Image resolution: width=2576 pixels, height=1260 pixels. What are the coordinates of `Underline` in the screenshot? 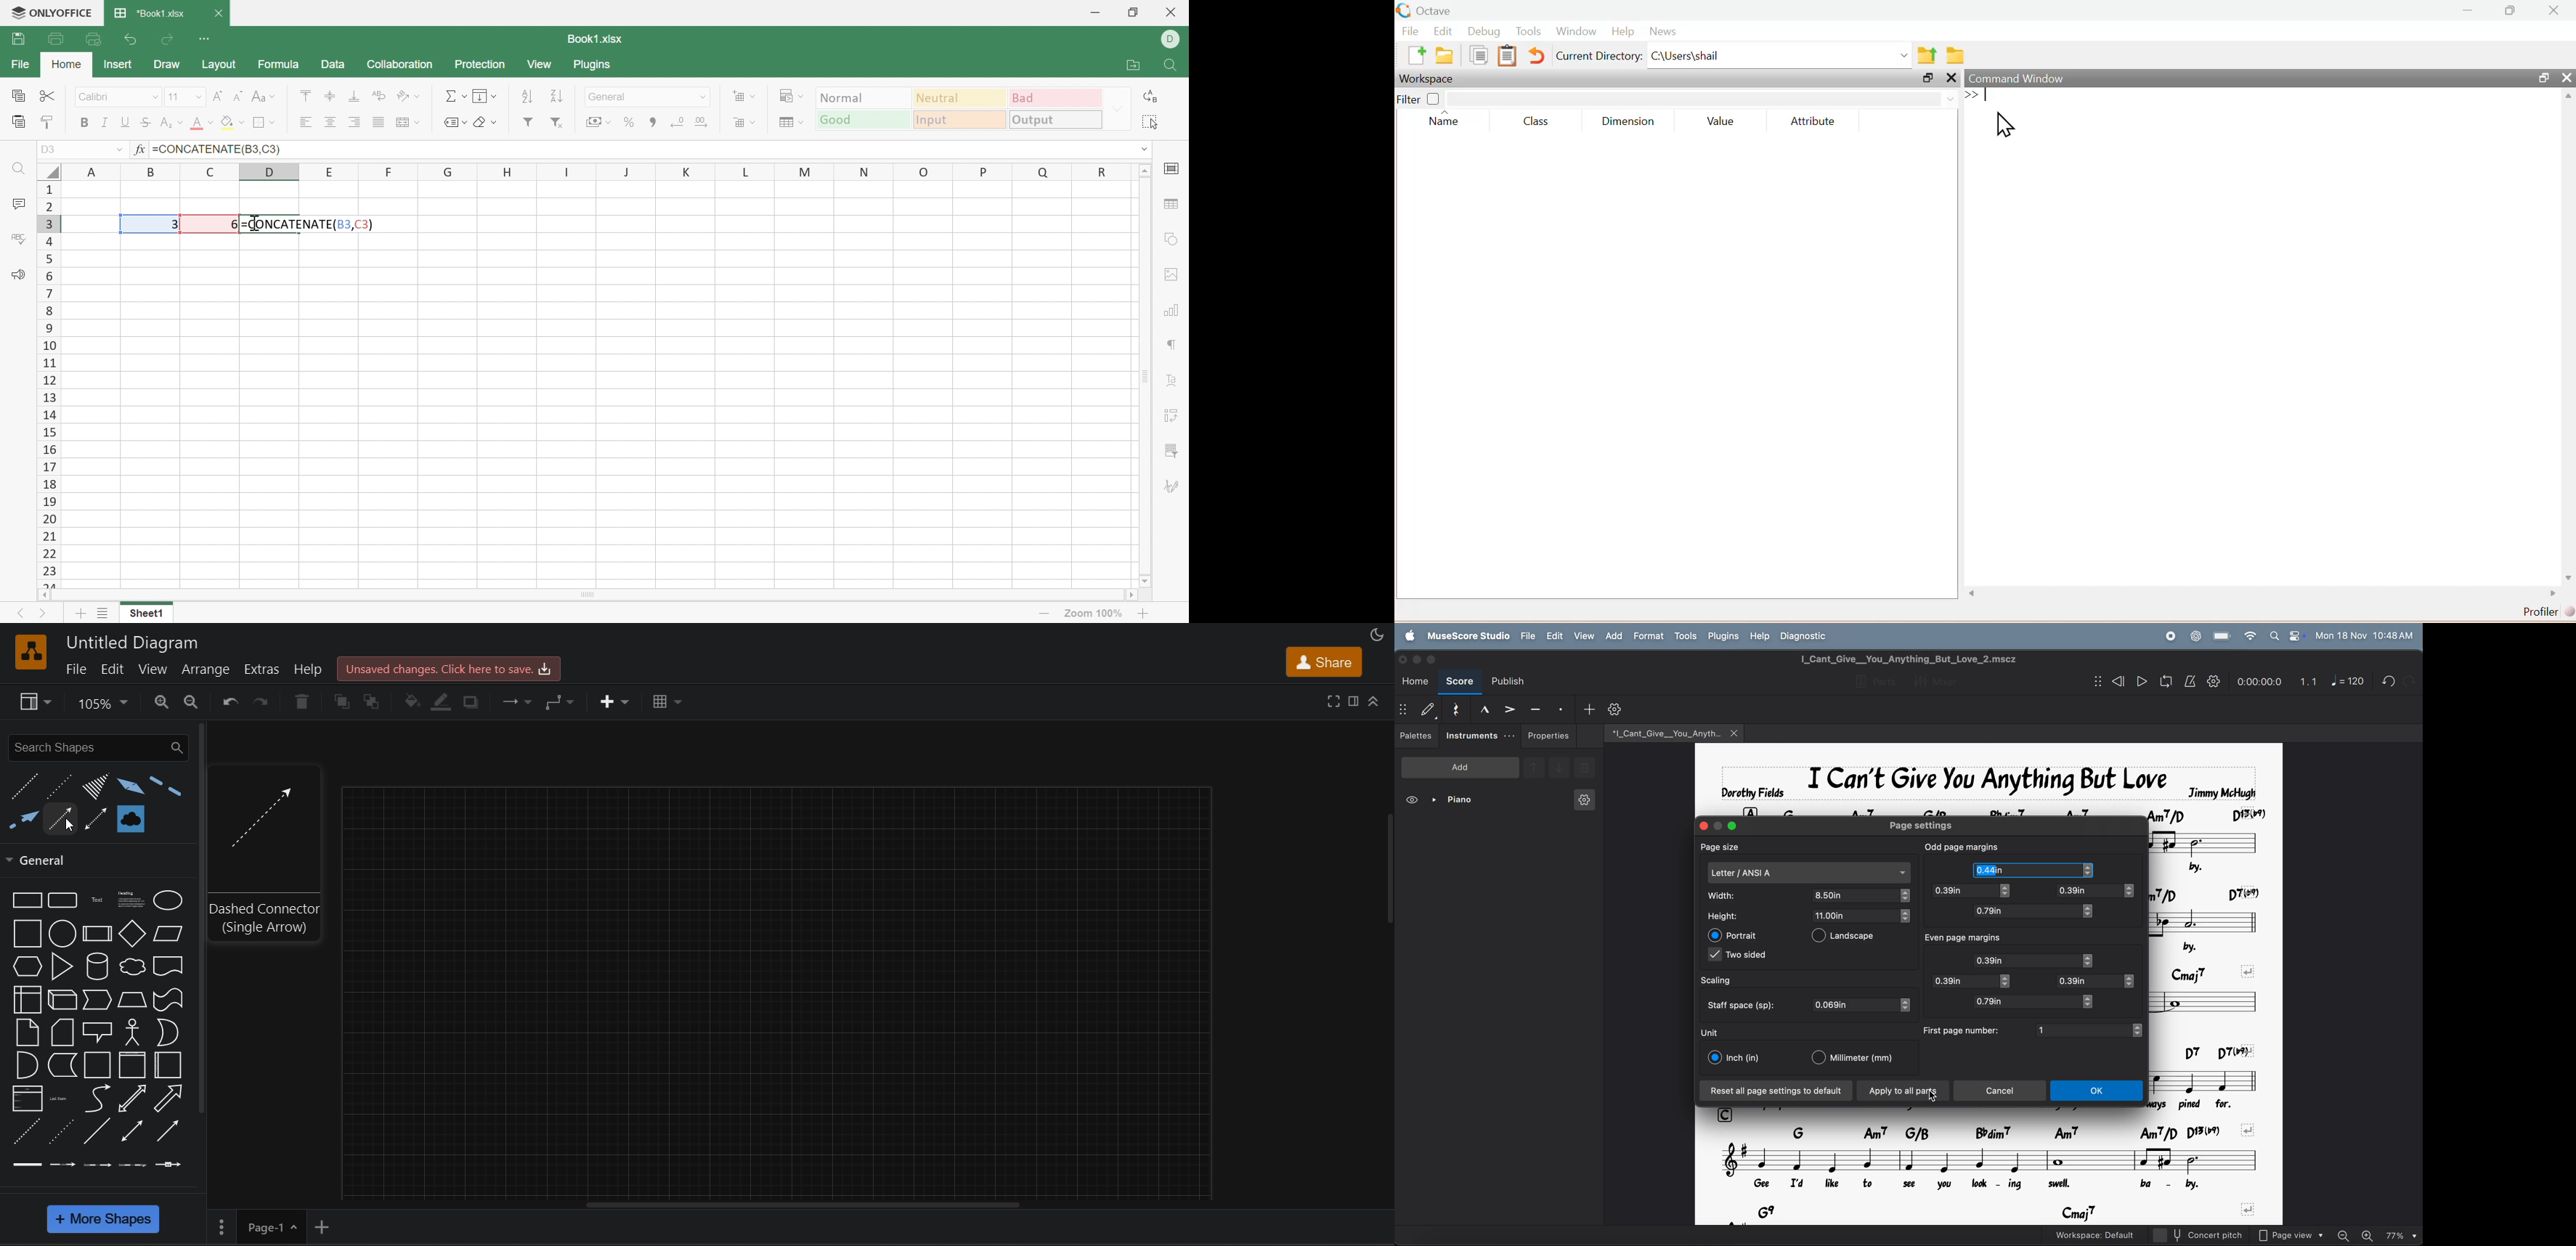 It's located at (126, 123).